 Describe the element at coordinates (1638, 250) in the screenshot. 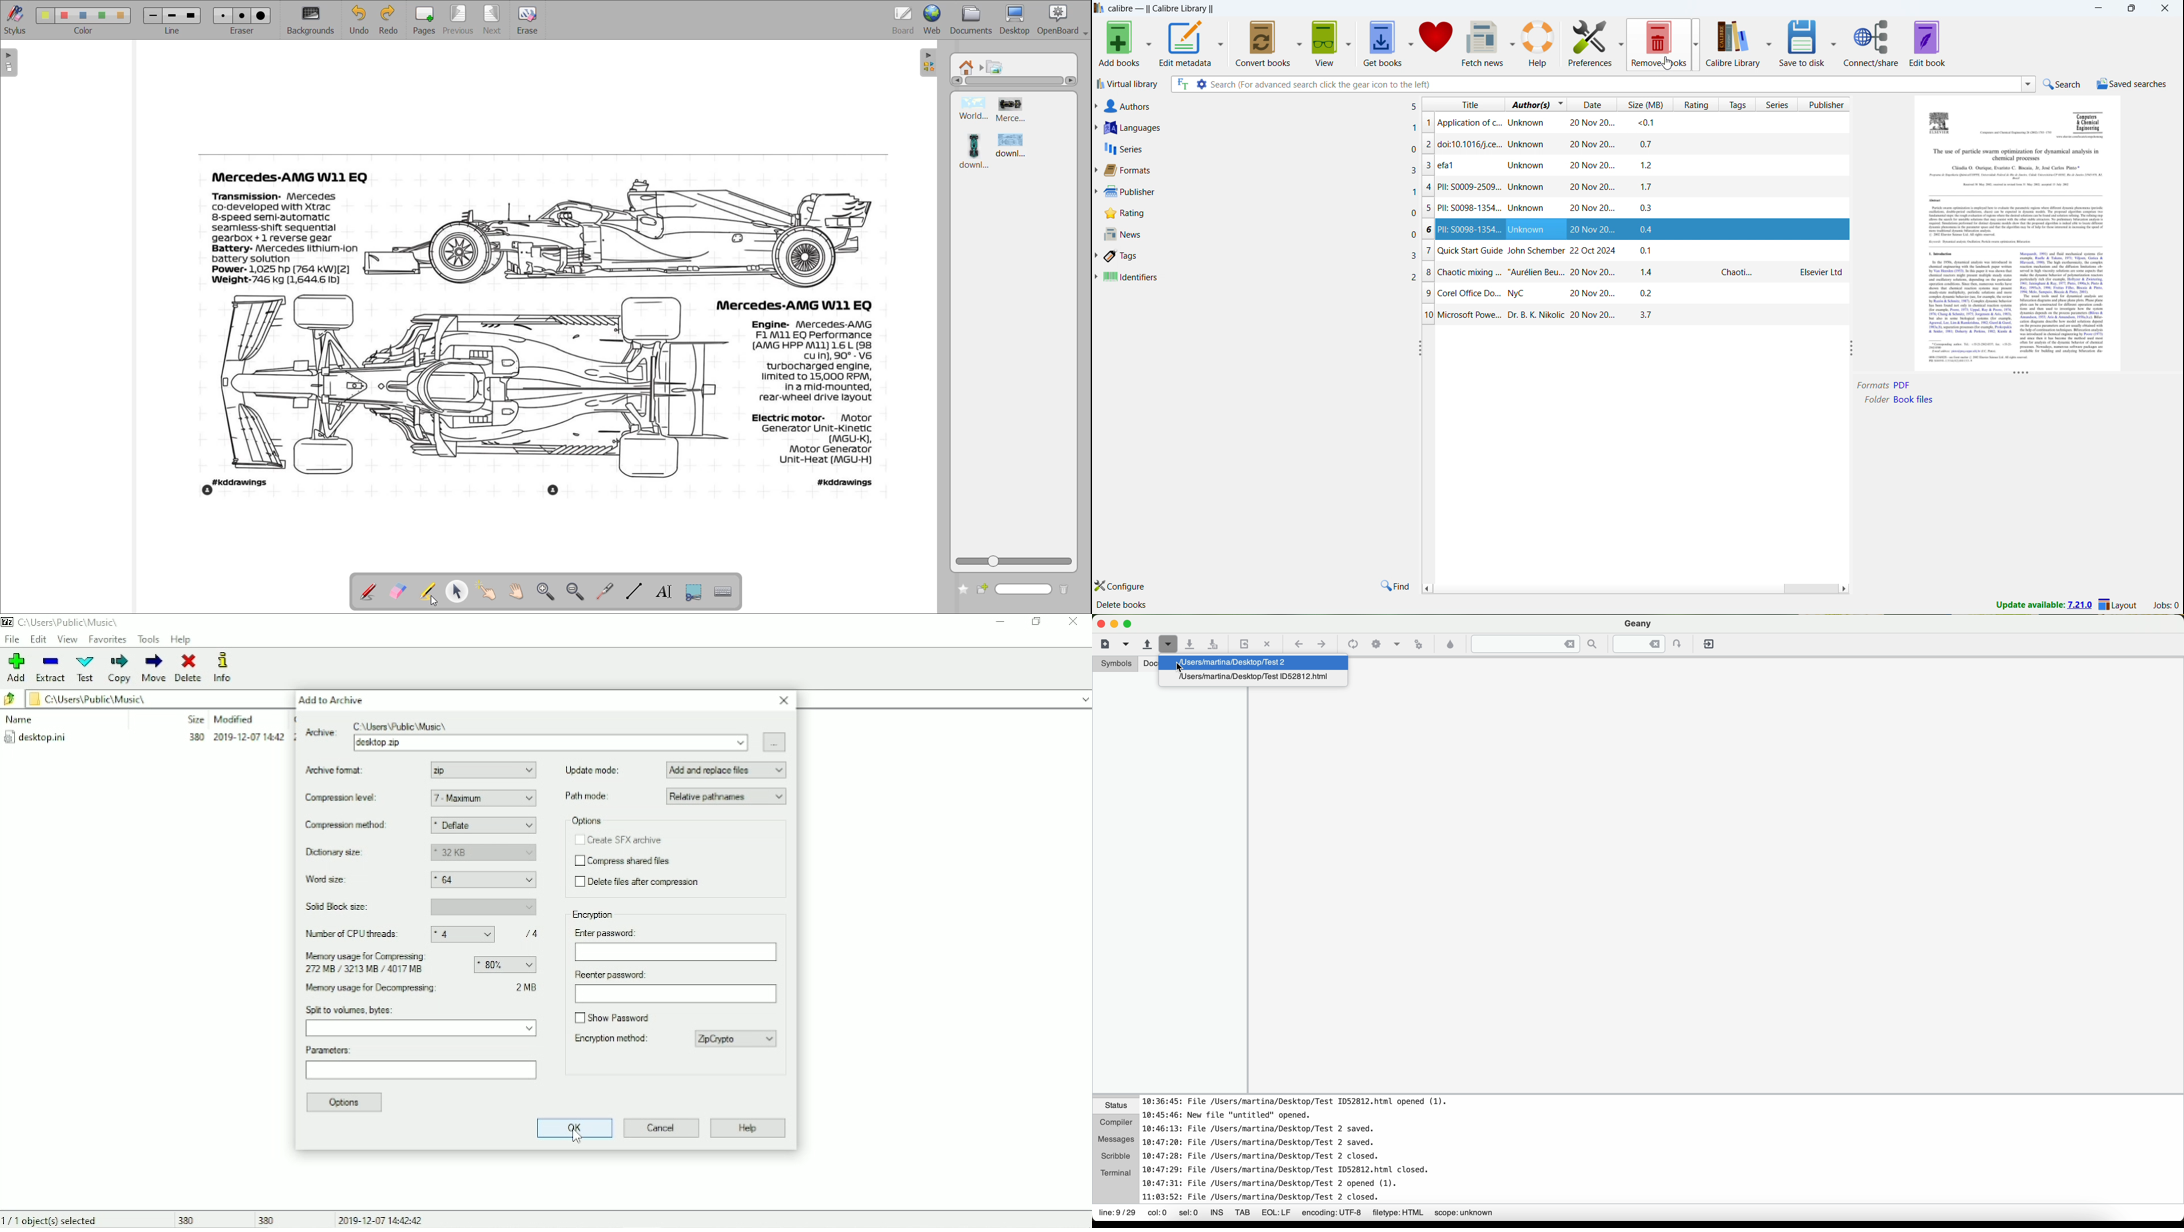

I see `Quick start Guide ` at that location.